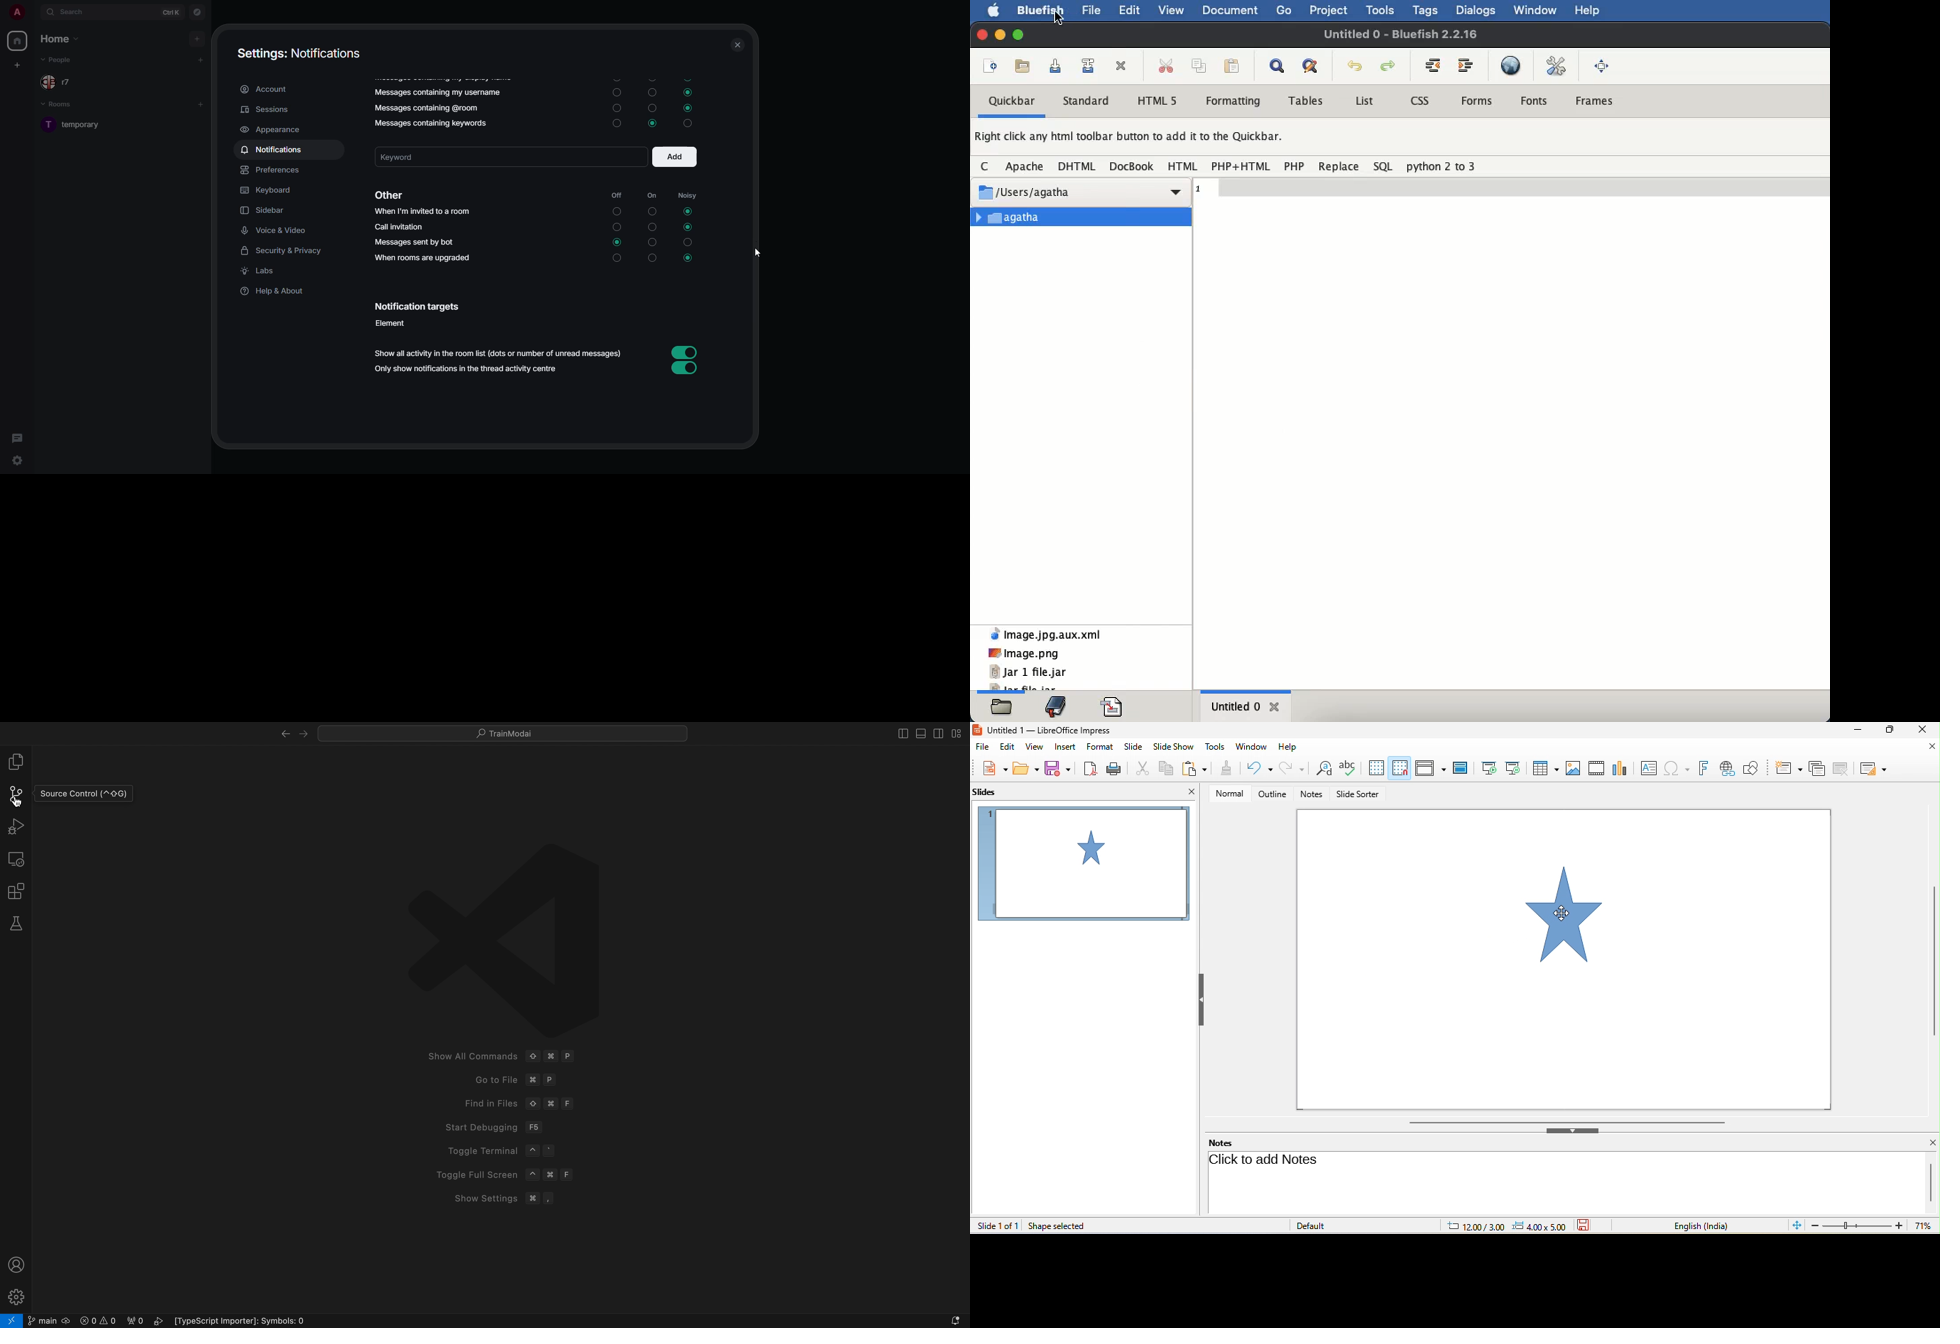 This screenshot has height=1344, width=1960. I want to click on right click any html toolbar, so click(1131, 138).